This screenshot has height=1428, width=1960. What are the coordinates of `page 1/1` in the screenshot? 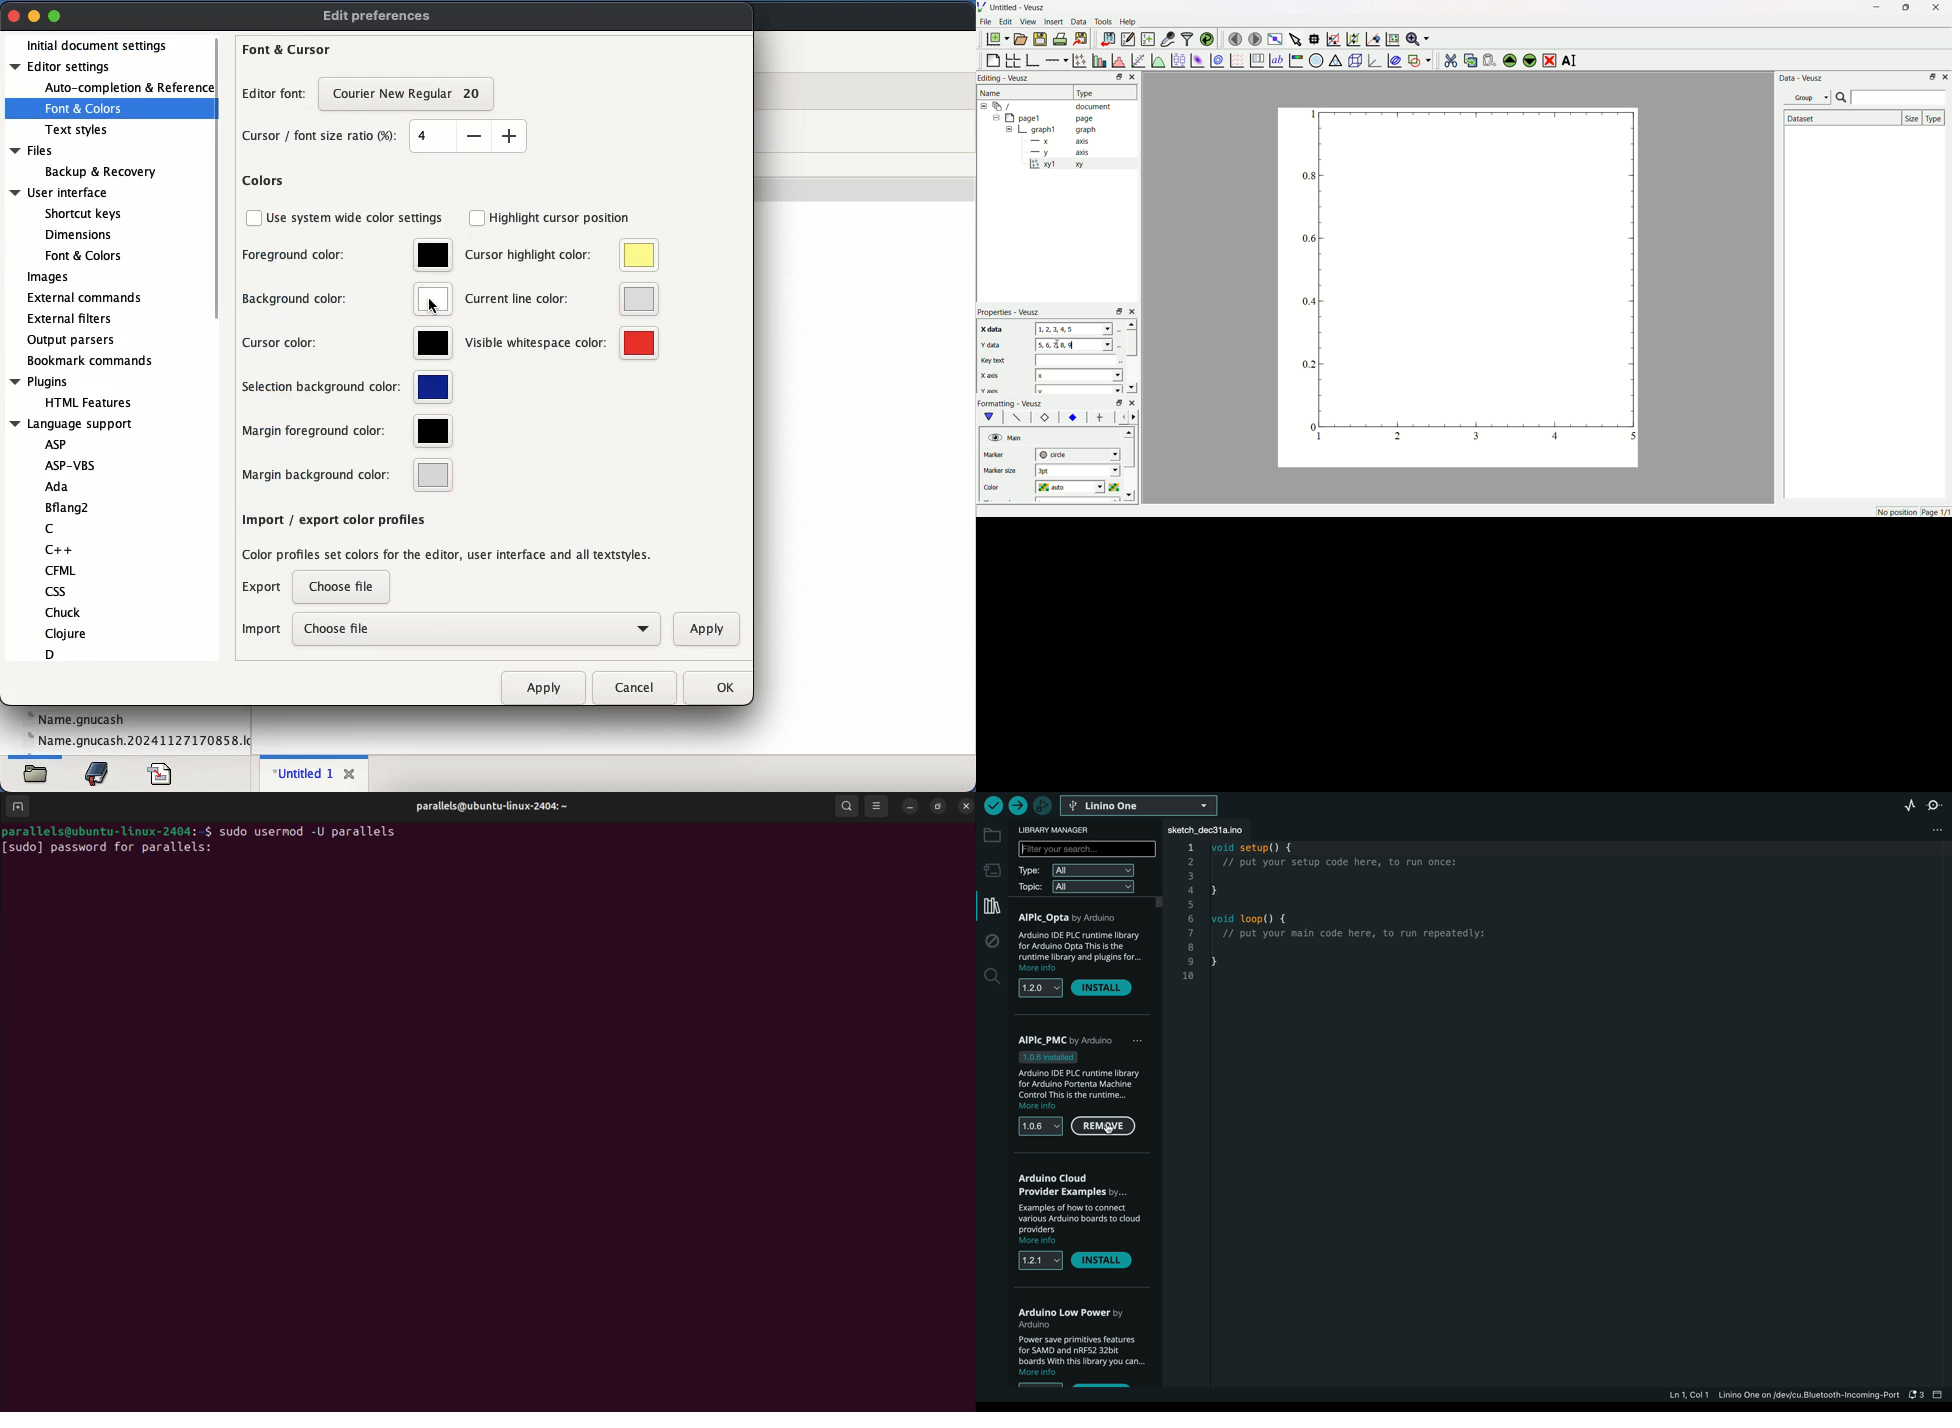 It's located at (1936, 513).